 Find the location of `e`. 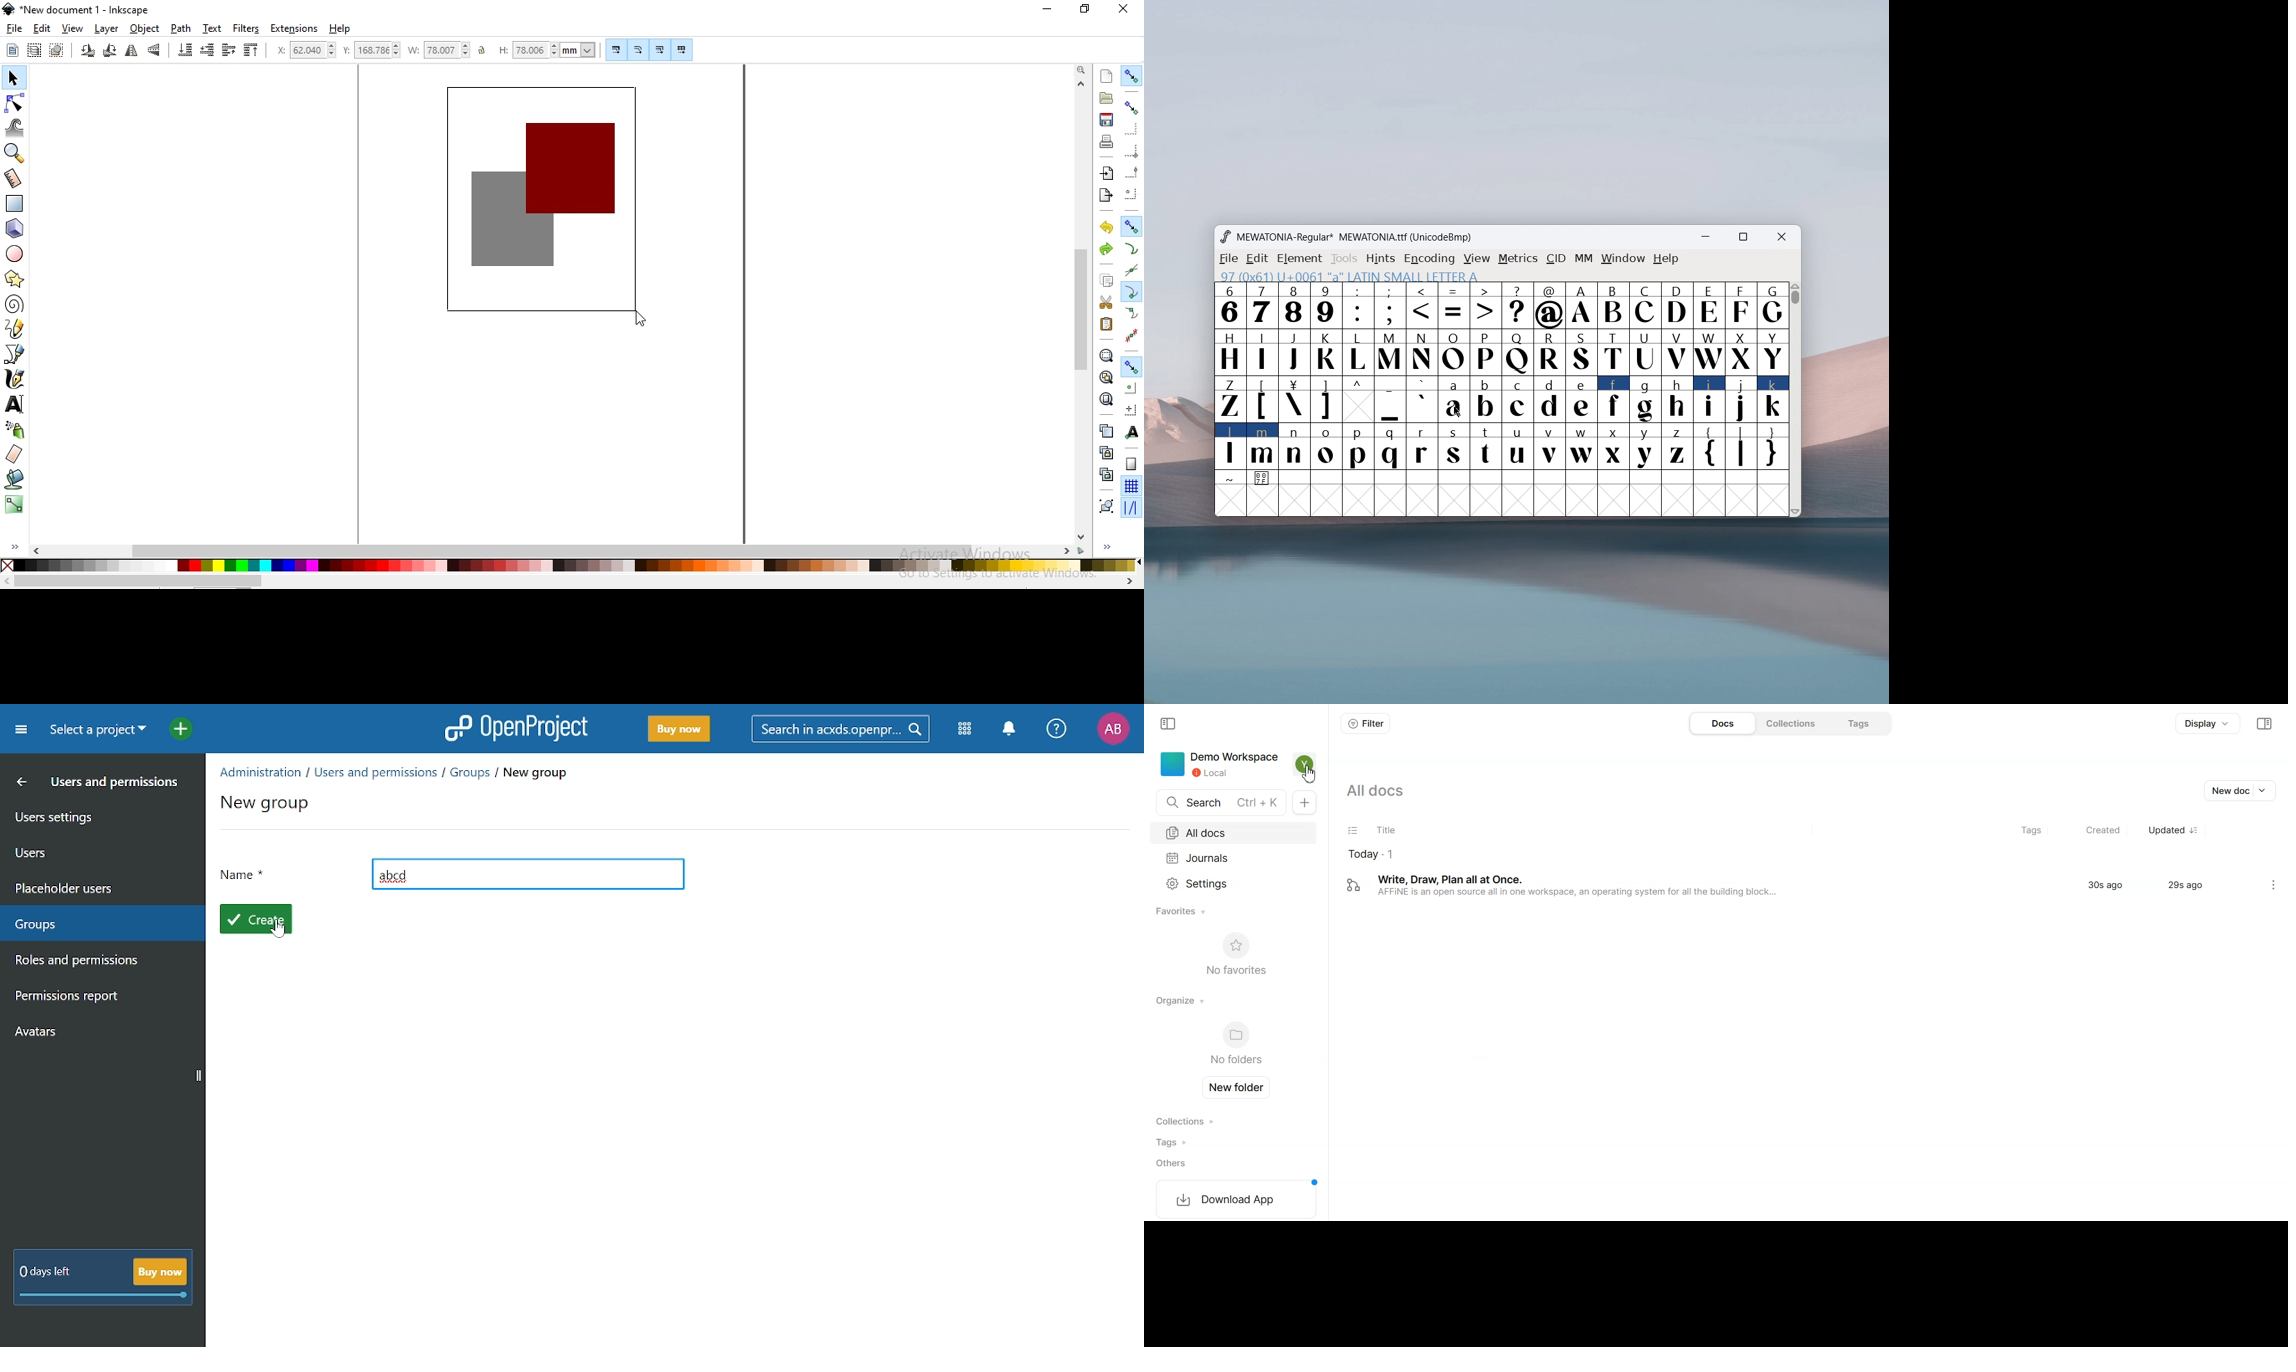

e is located at coordinates (1582, 400).